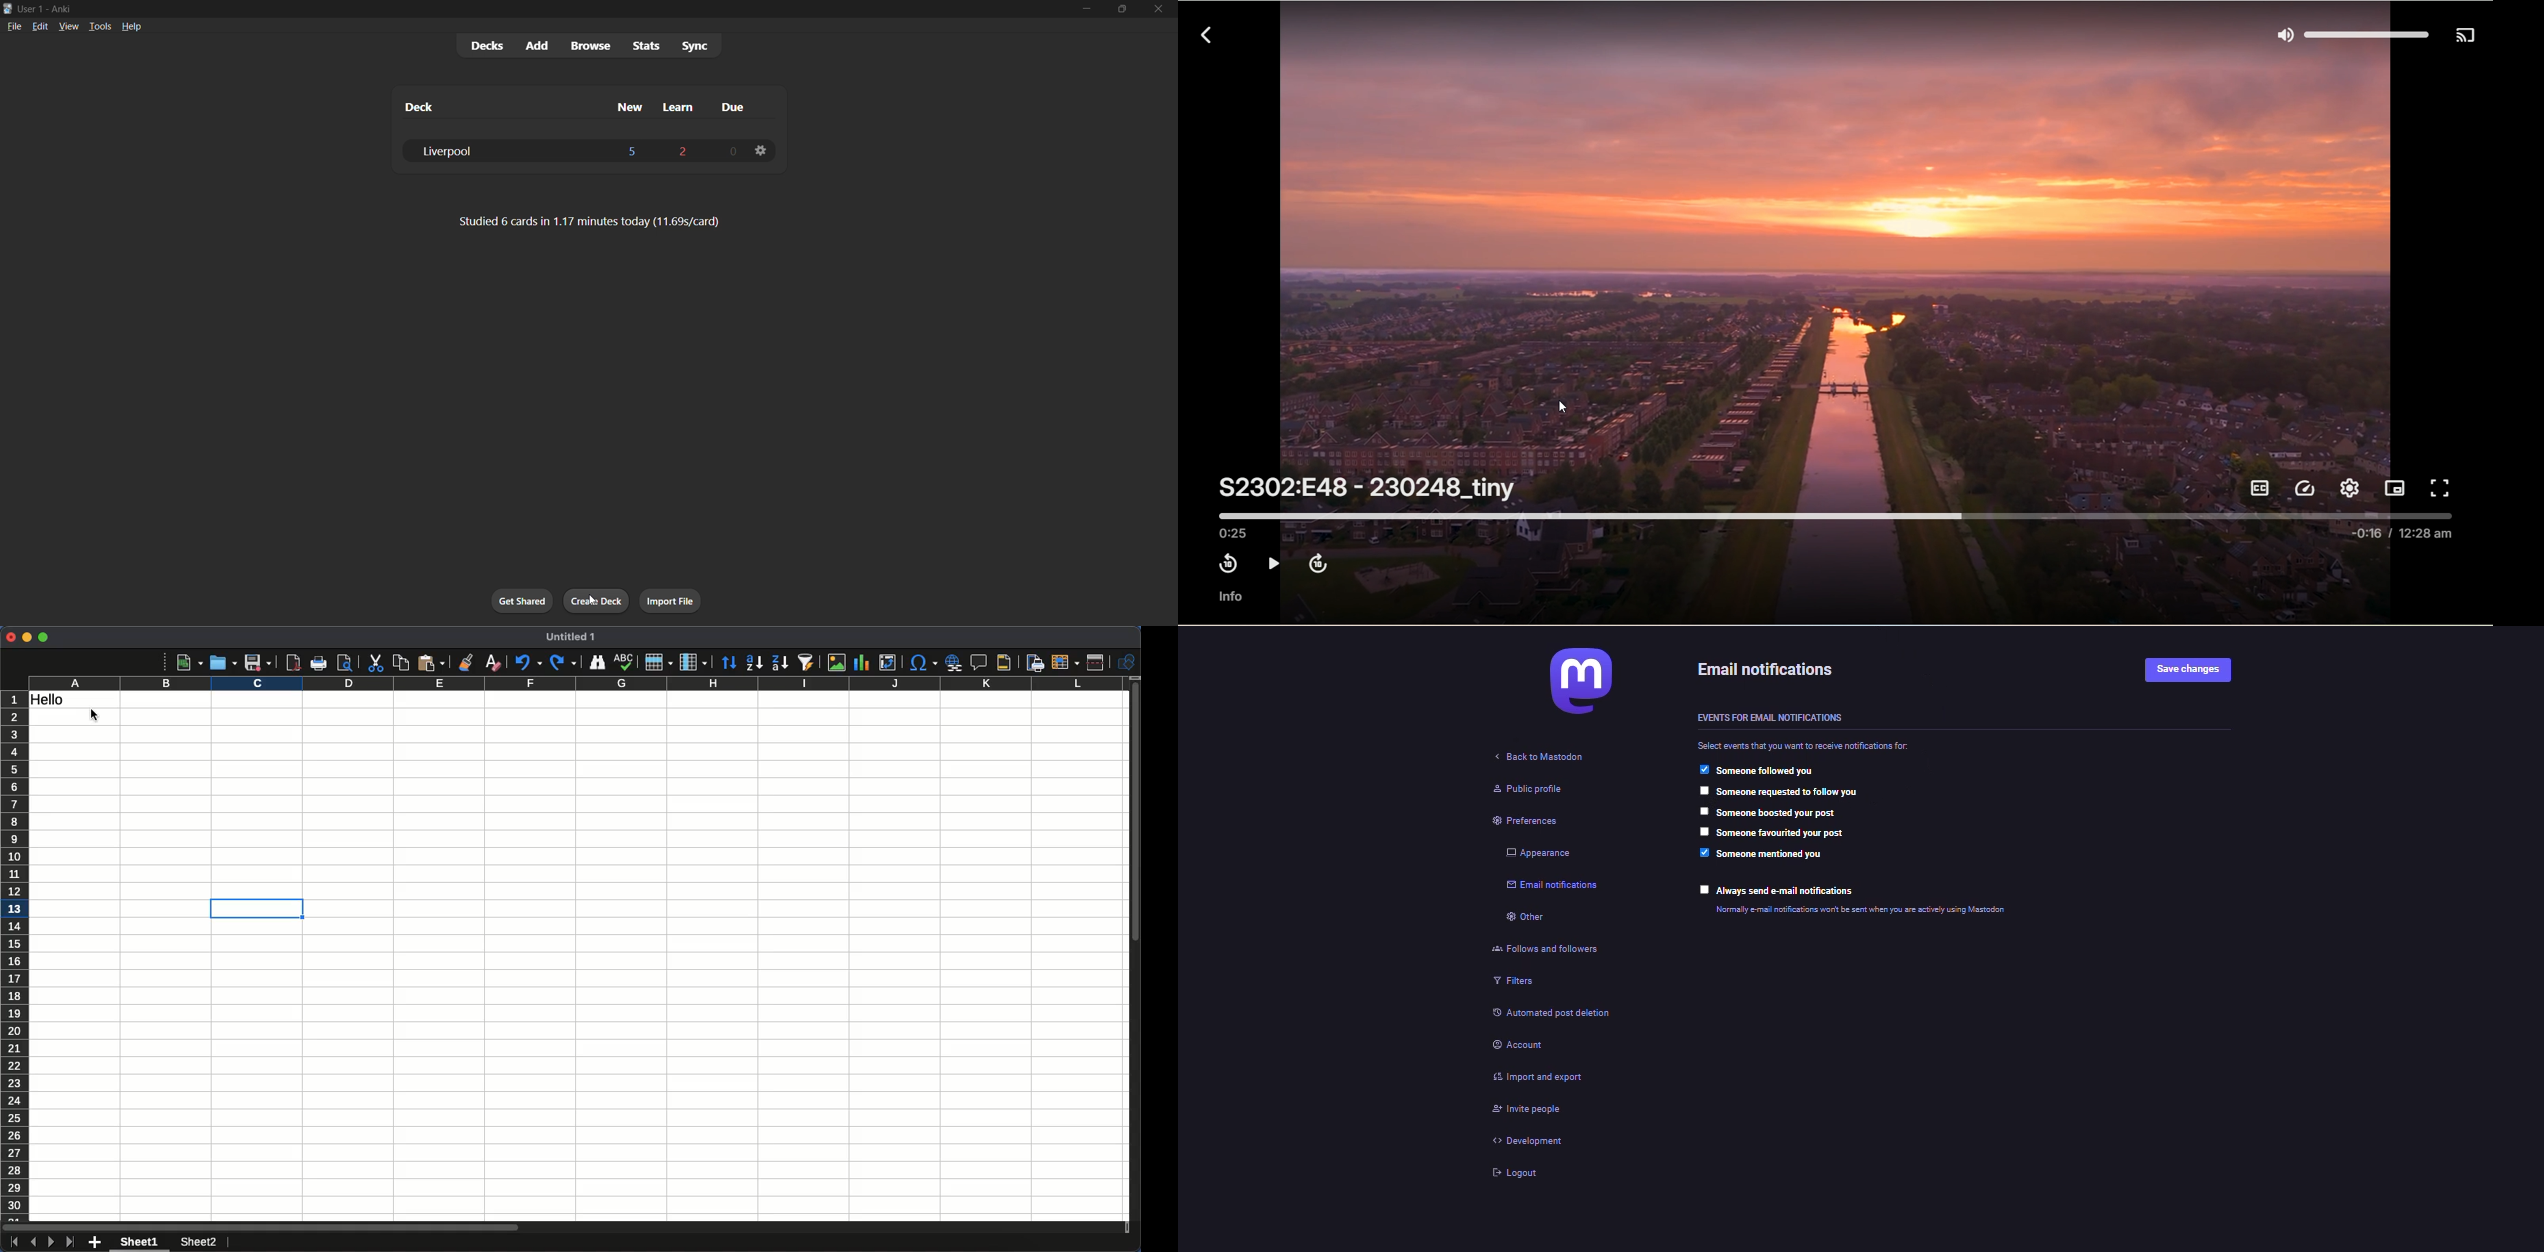  I want to click on deck name column, so click(485, 109).